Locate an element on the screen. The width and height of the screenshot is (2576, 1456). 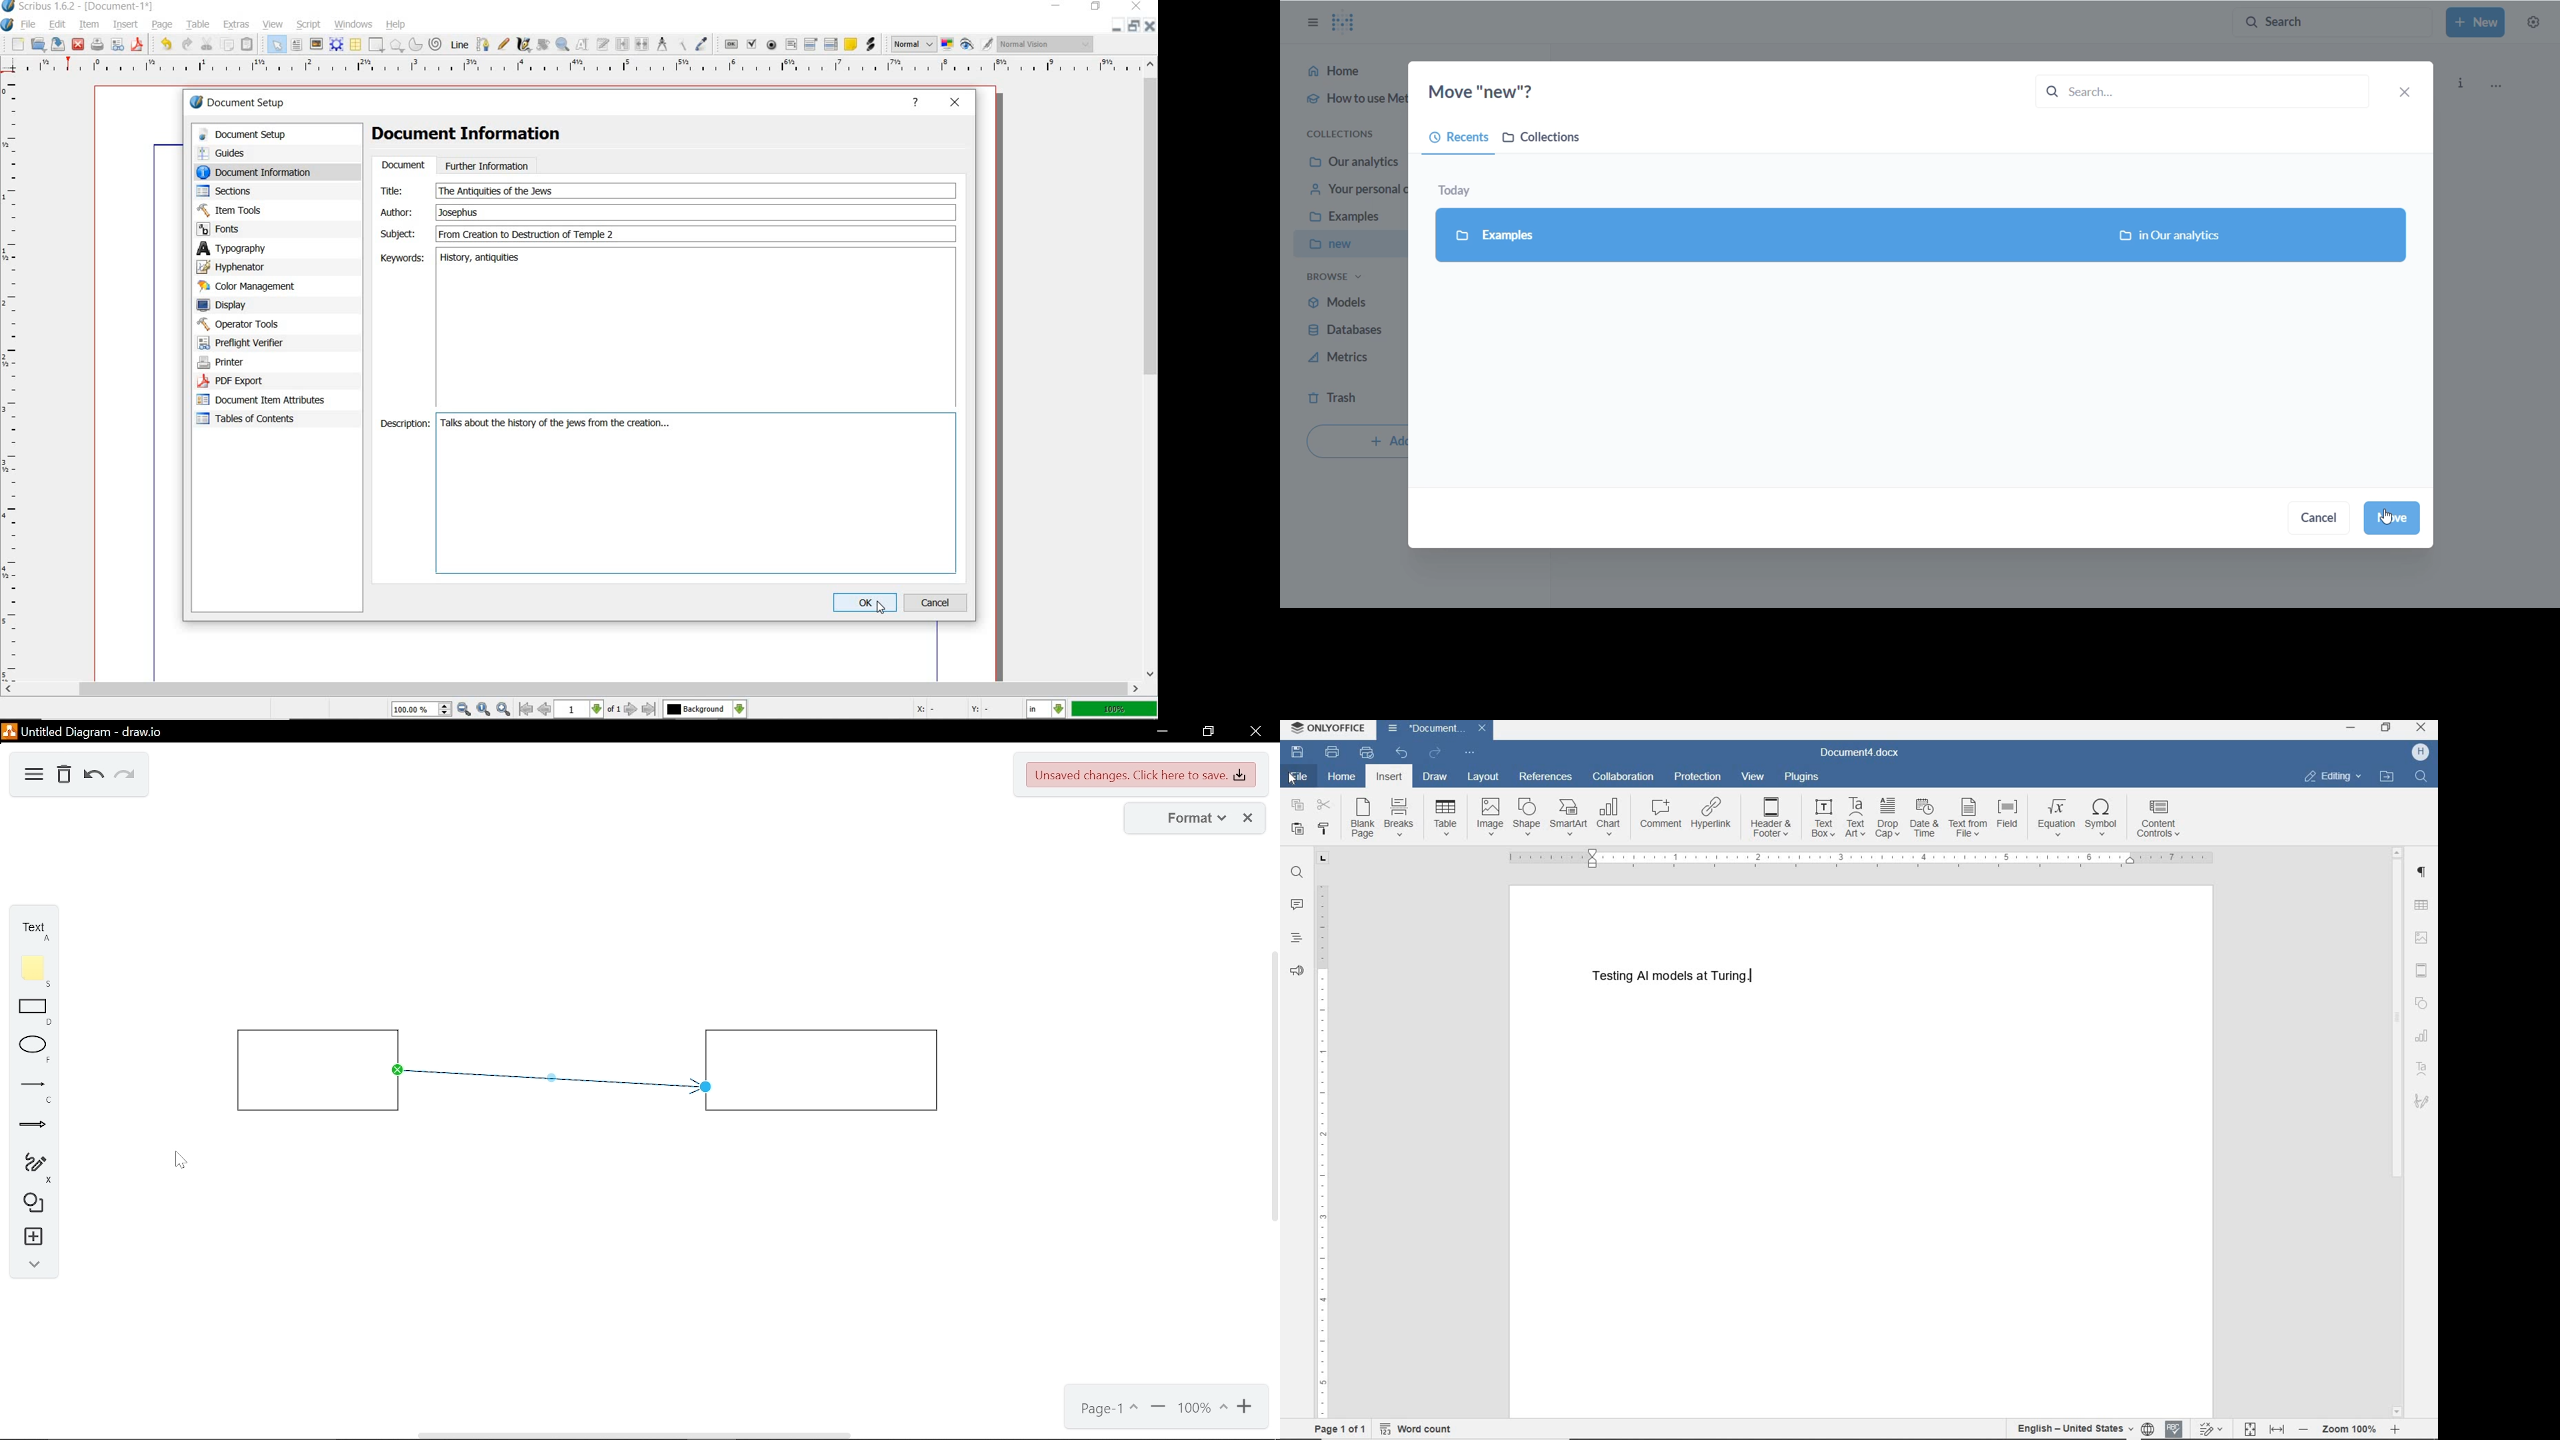
table is located at coordinates (355, 44).